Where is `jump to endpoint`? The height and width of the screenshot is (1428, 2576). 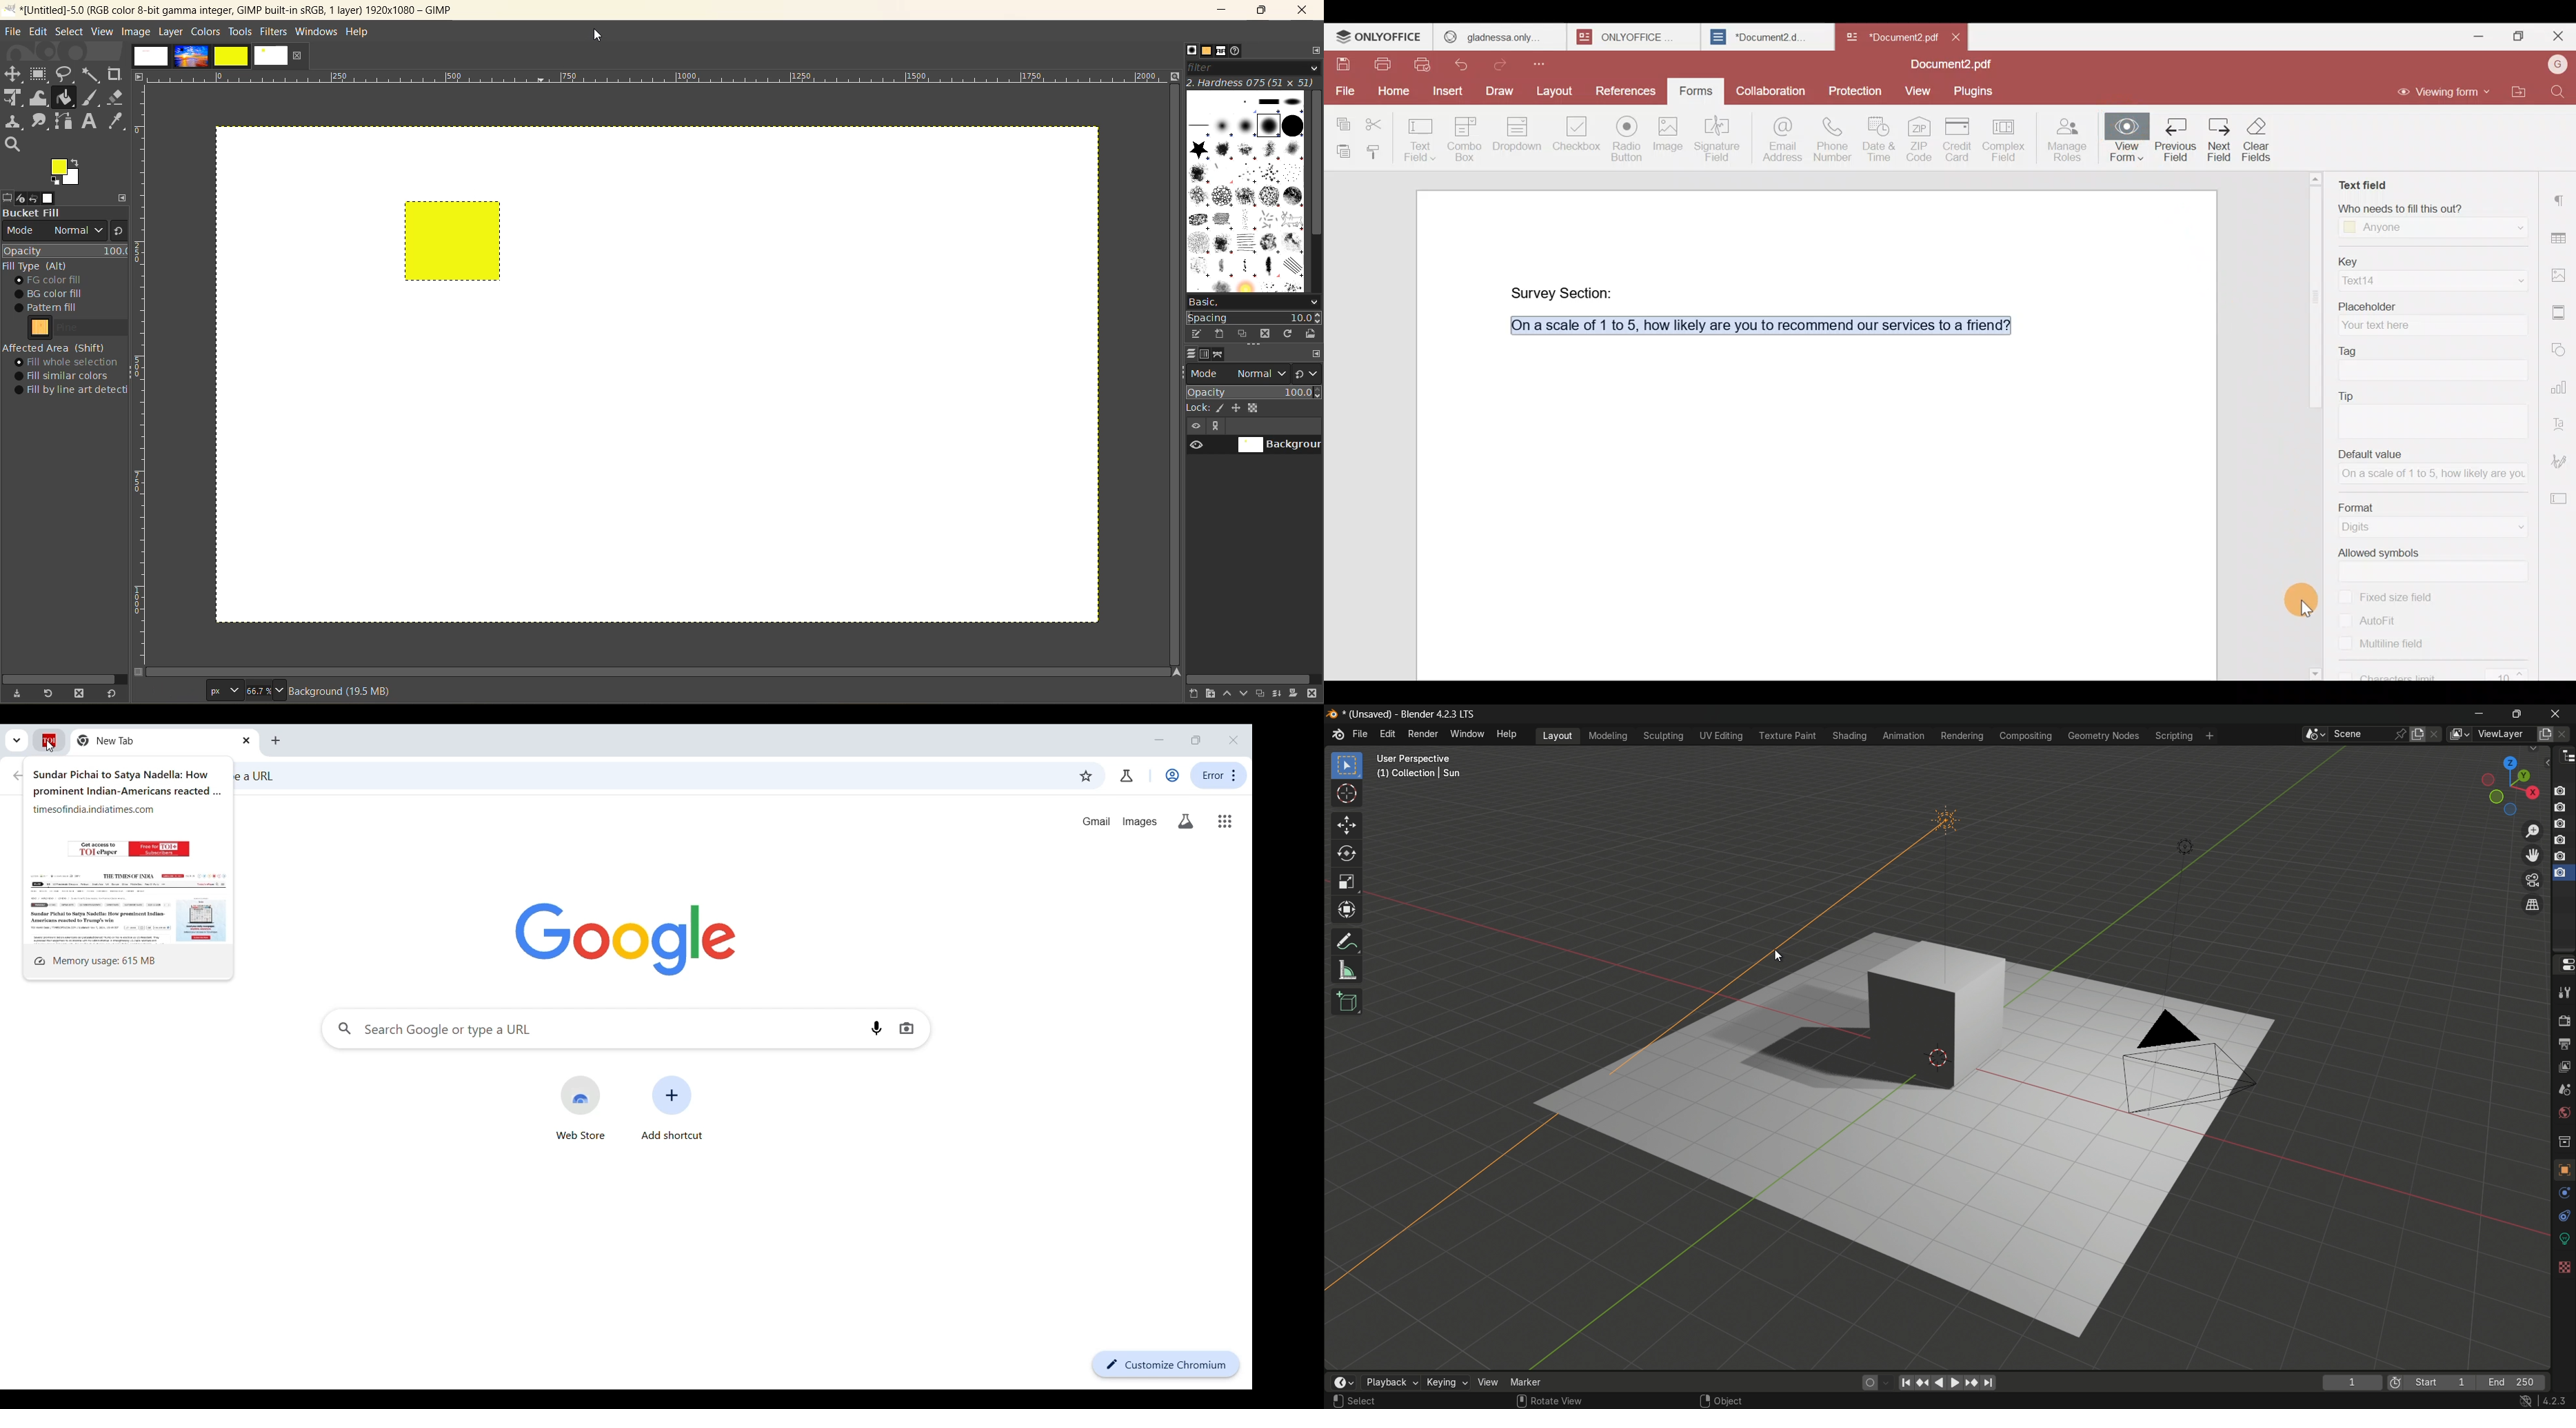 jump to endpoint is located at coordinates (1989, 1384).